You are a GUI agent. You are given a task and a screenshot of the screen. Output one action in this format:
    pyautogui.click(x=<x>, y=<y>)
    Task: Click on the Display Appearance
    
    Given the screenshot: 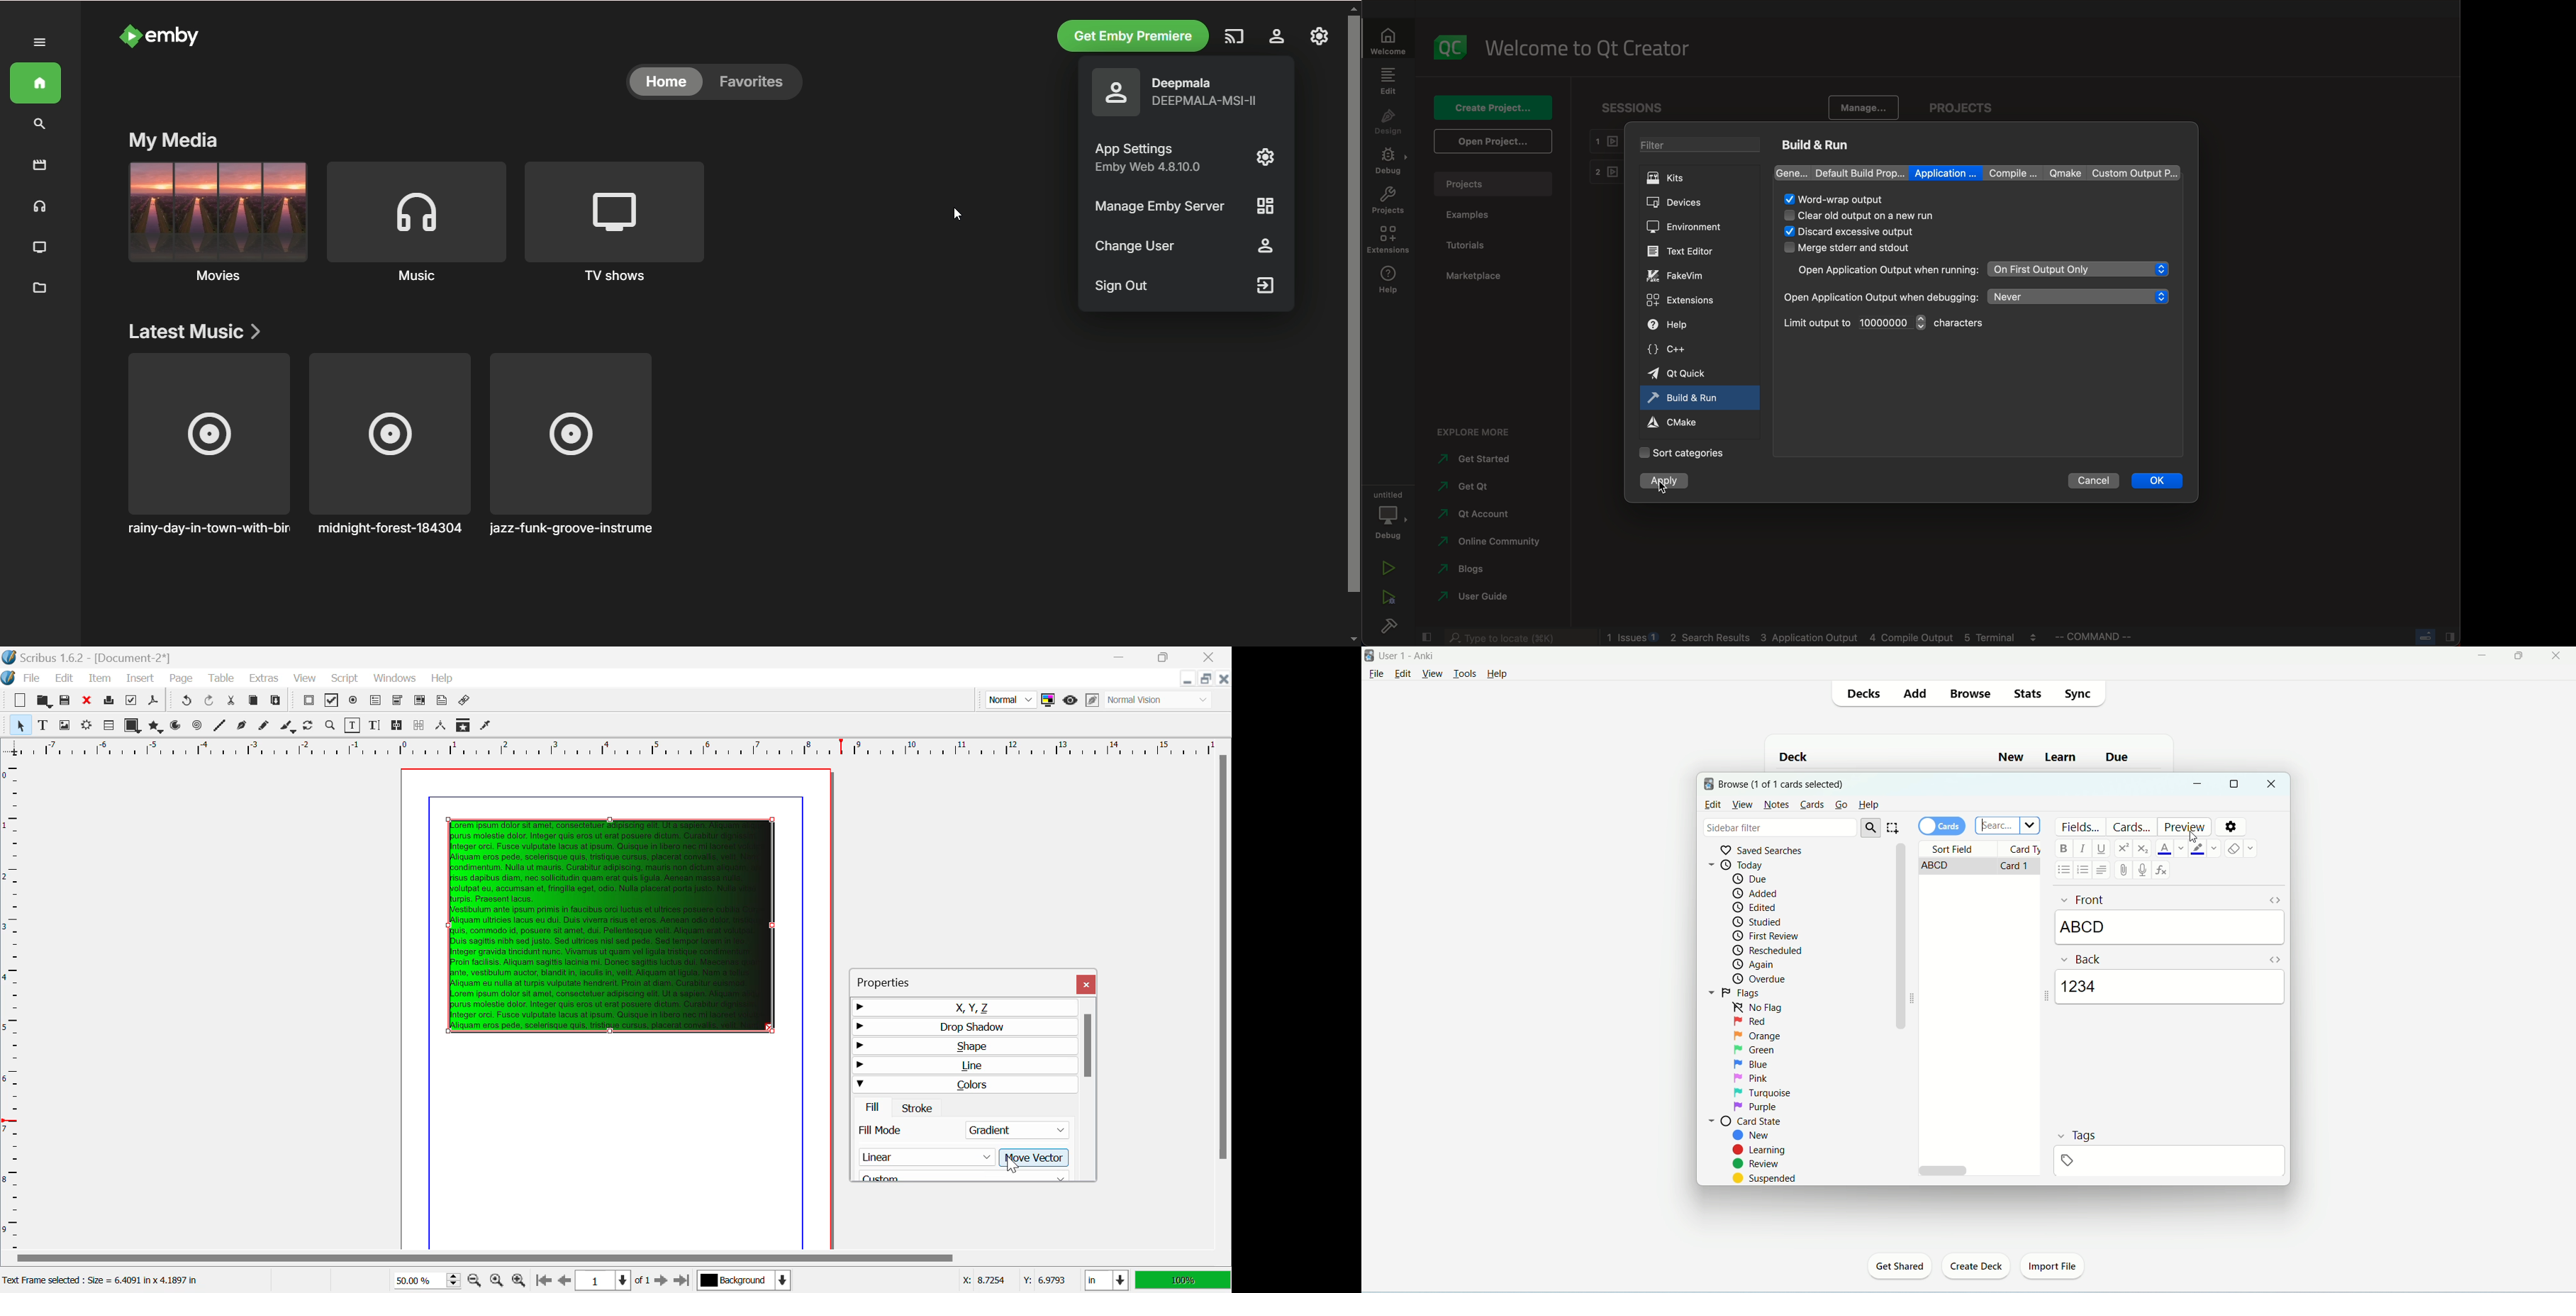 What is the action you would take?
    pyautogui.click(x=1183, y=1280)
    